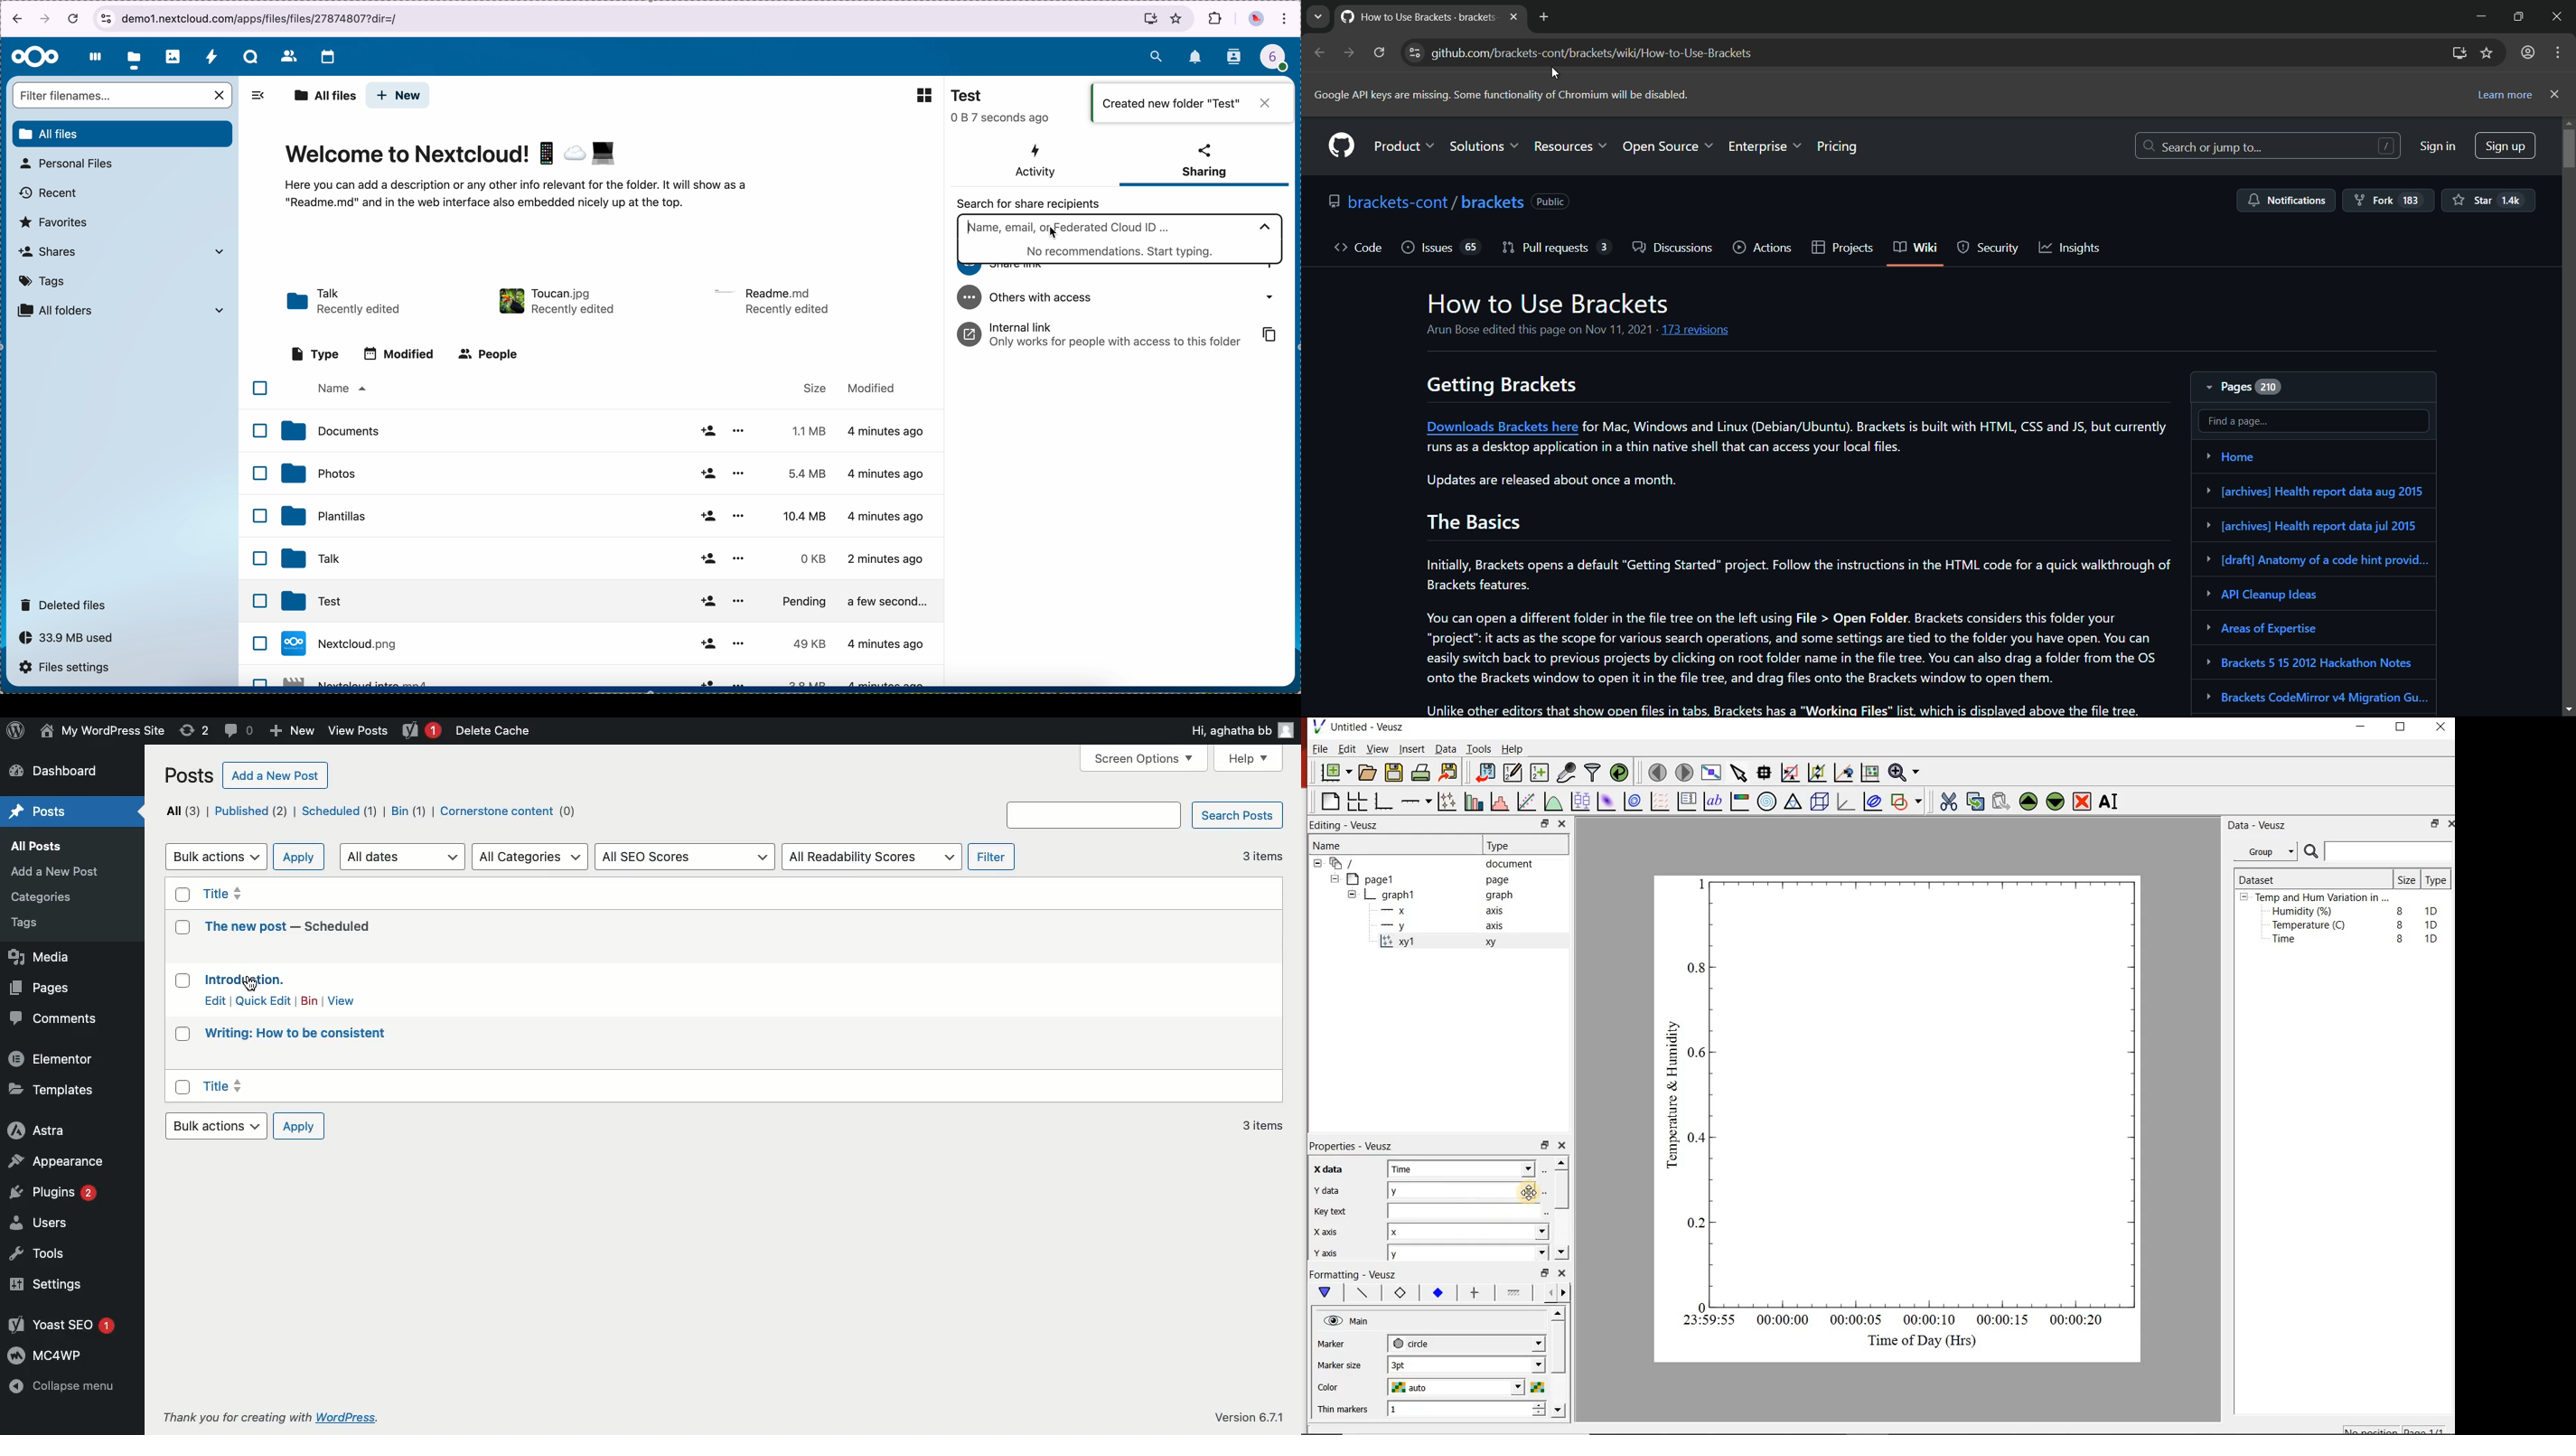 The width and height of the screenshot is (2576, 1456). What do you see at coordinates (225, 1087) in the screenshot?
I see `Title` at bounding box center [225, 1087].